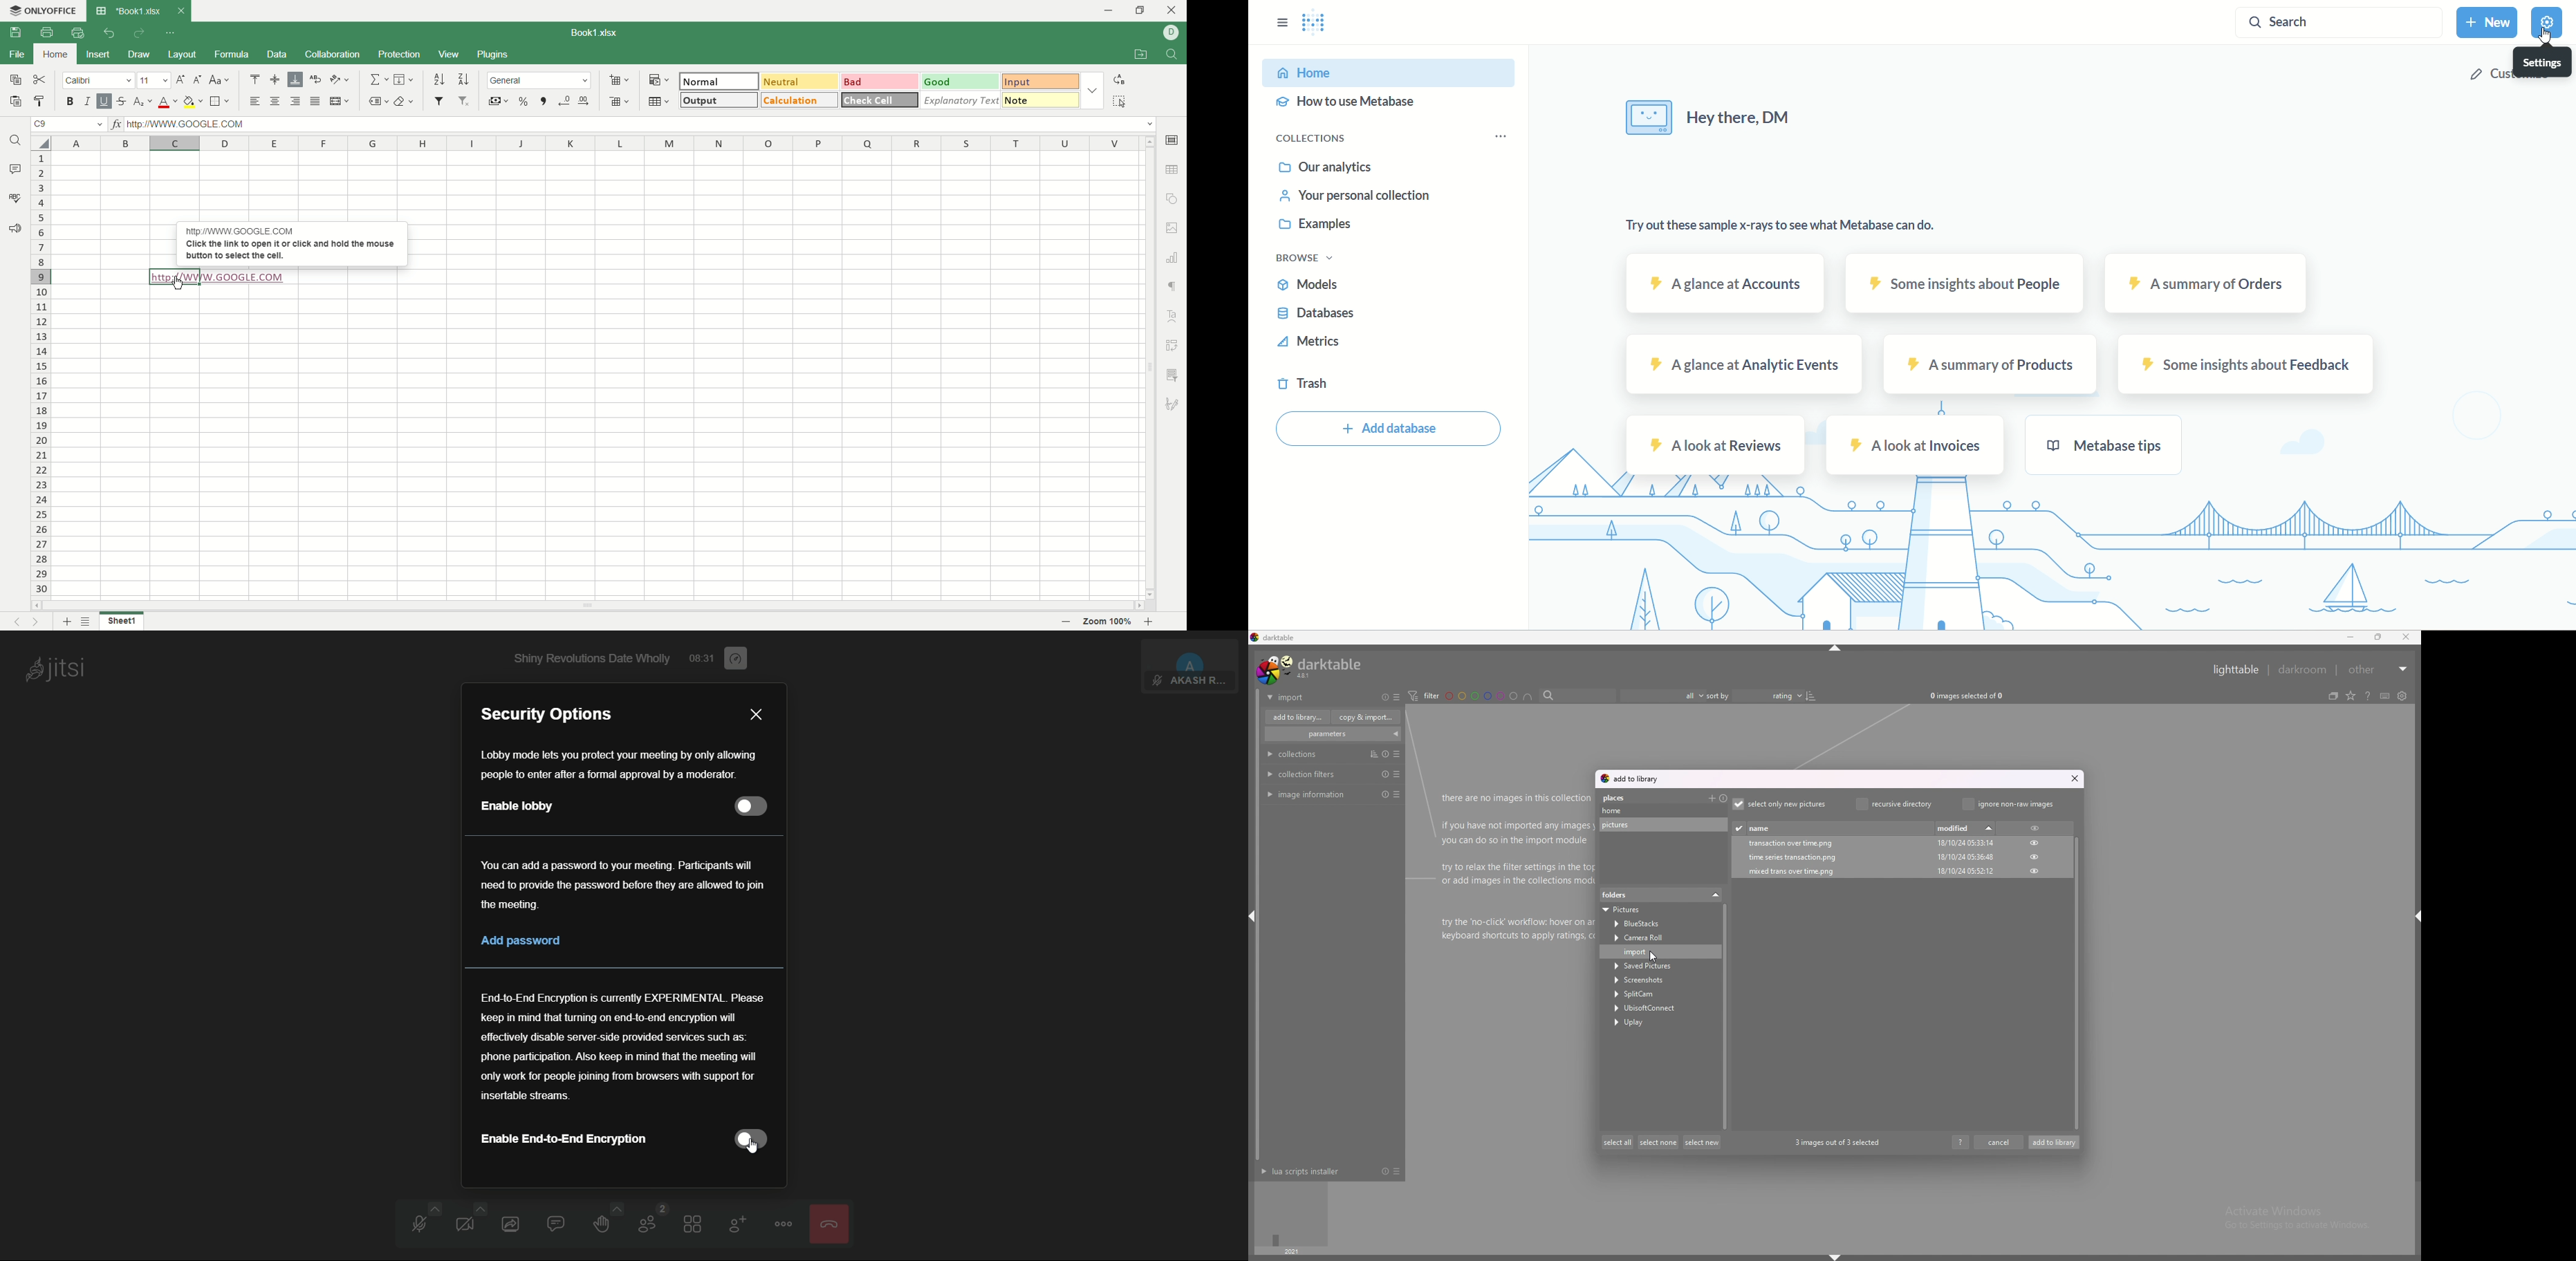 This screenshot has width=2576, height=1288. I want to click on select only new pictures, so click(1781, 803).